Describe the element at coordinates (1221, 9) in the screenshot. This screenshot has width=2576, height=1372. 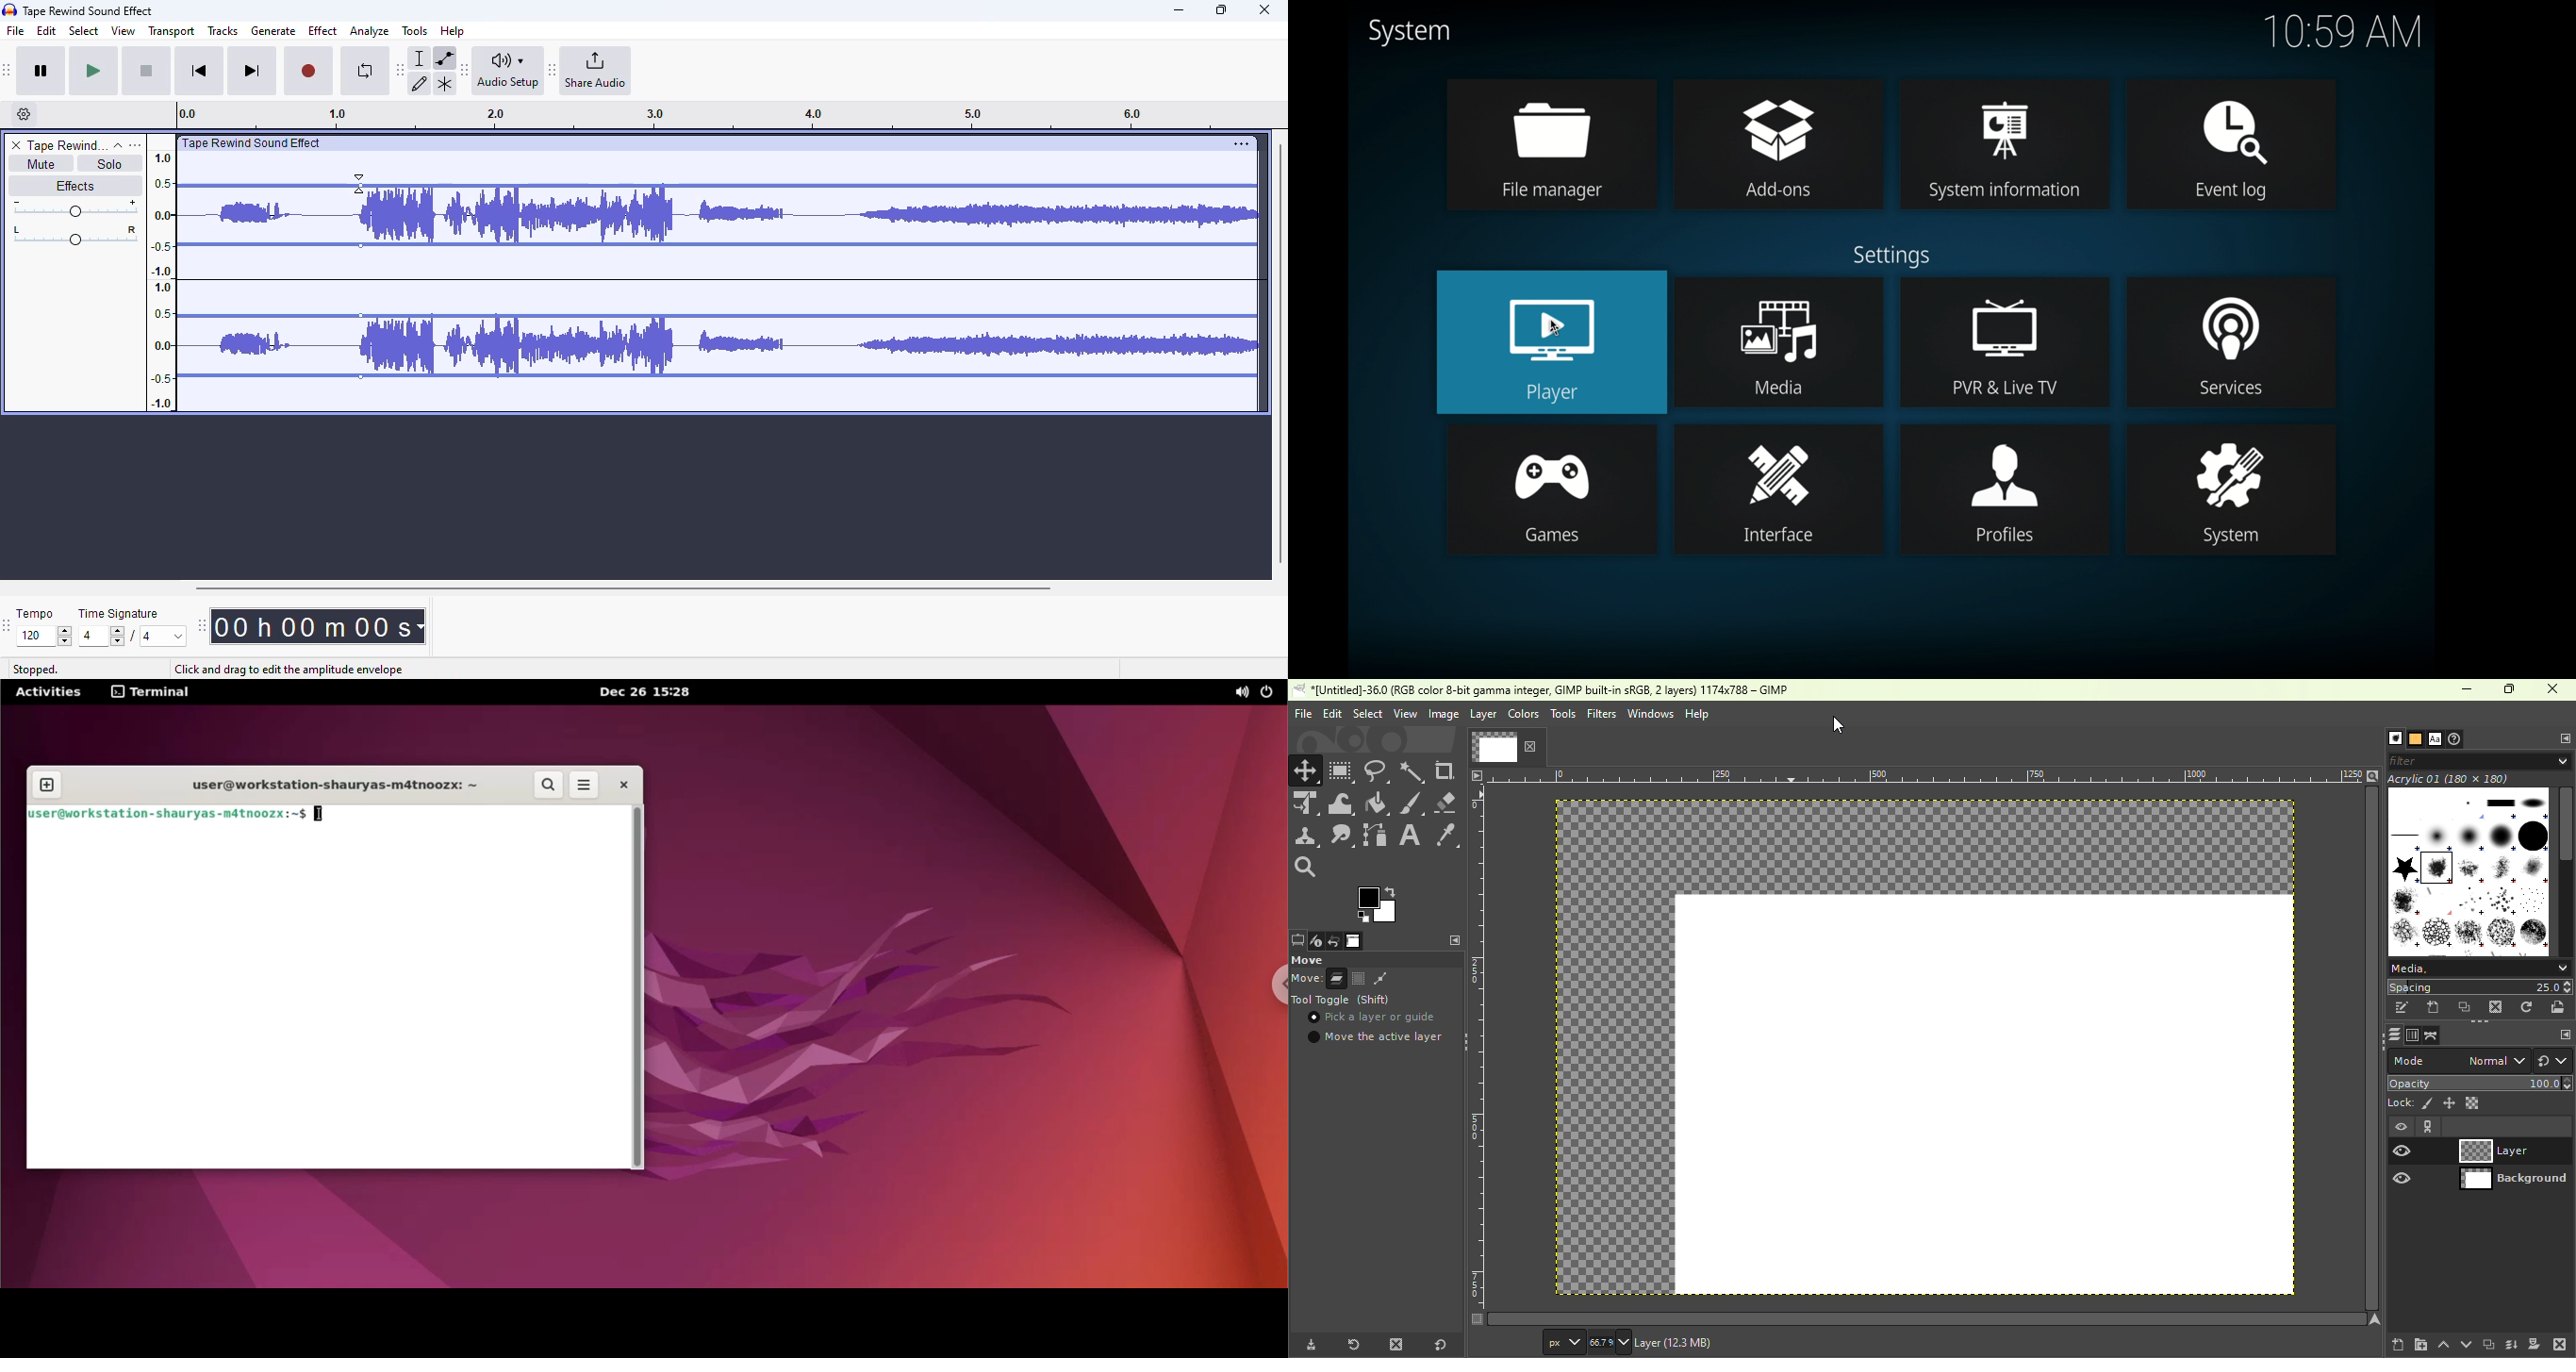
I see `maximize` at that location.